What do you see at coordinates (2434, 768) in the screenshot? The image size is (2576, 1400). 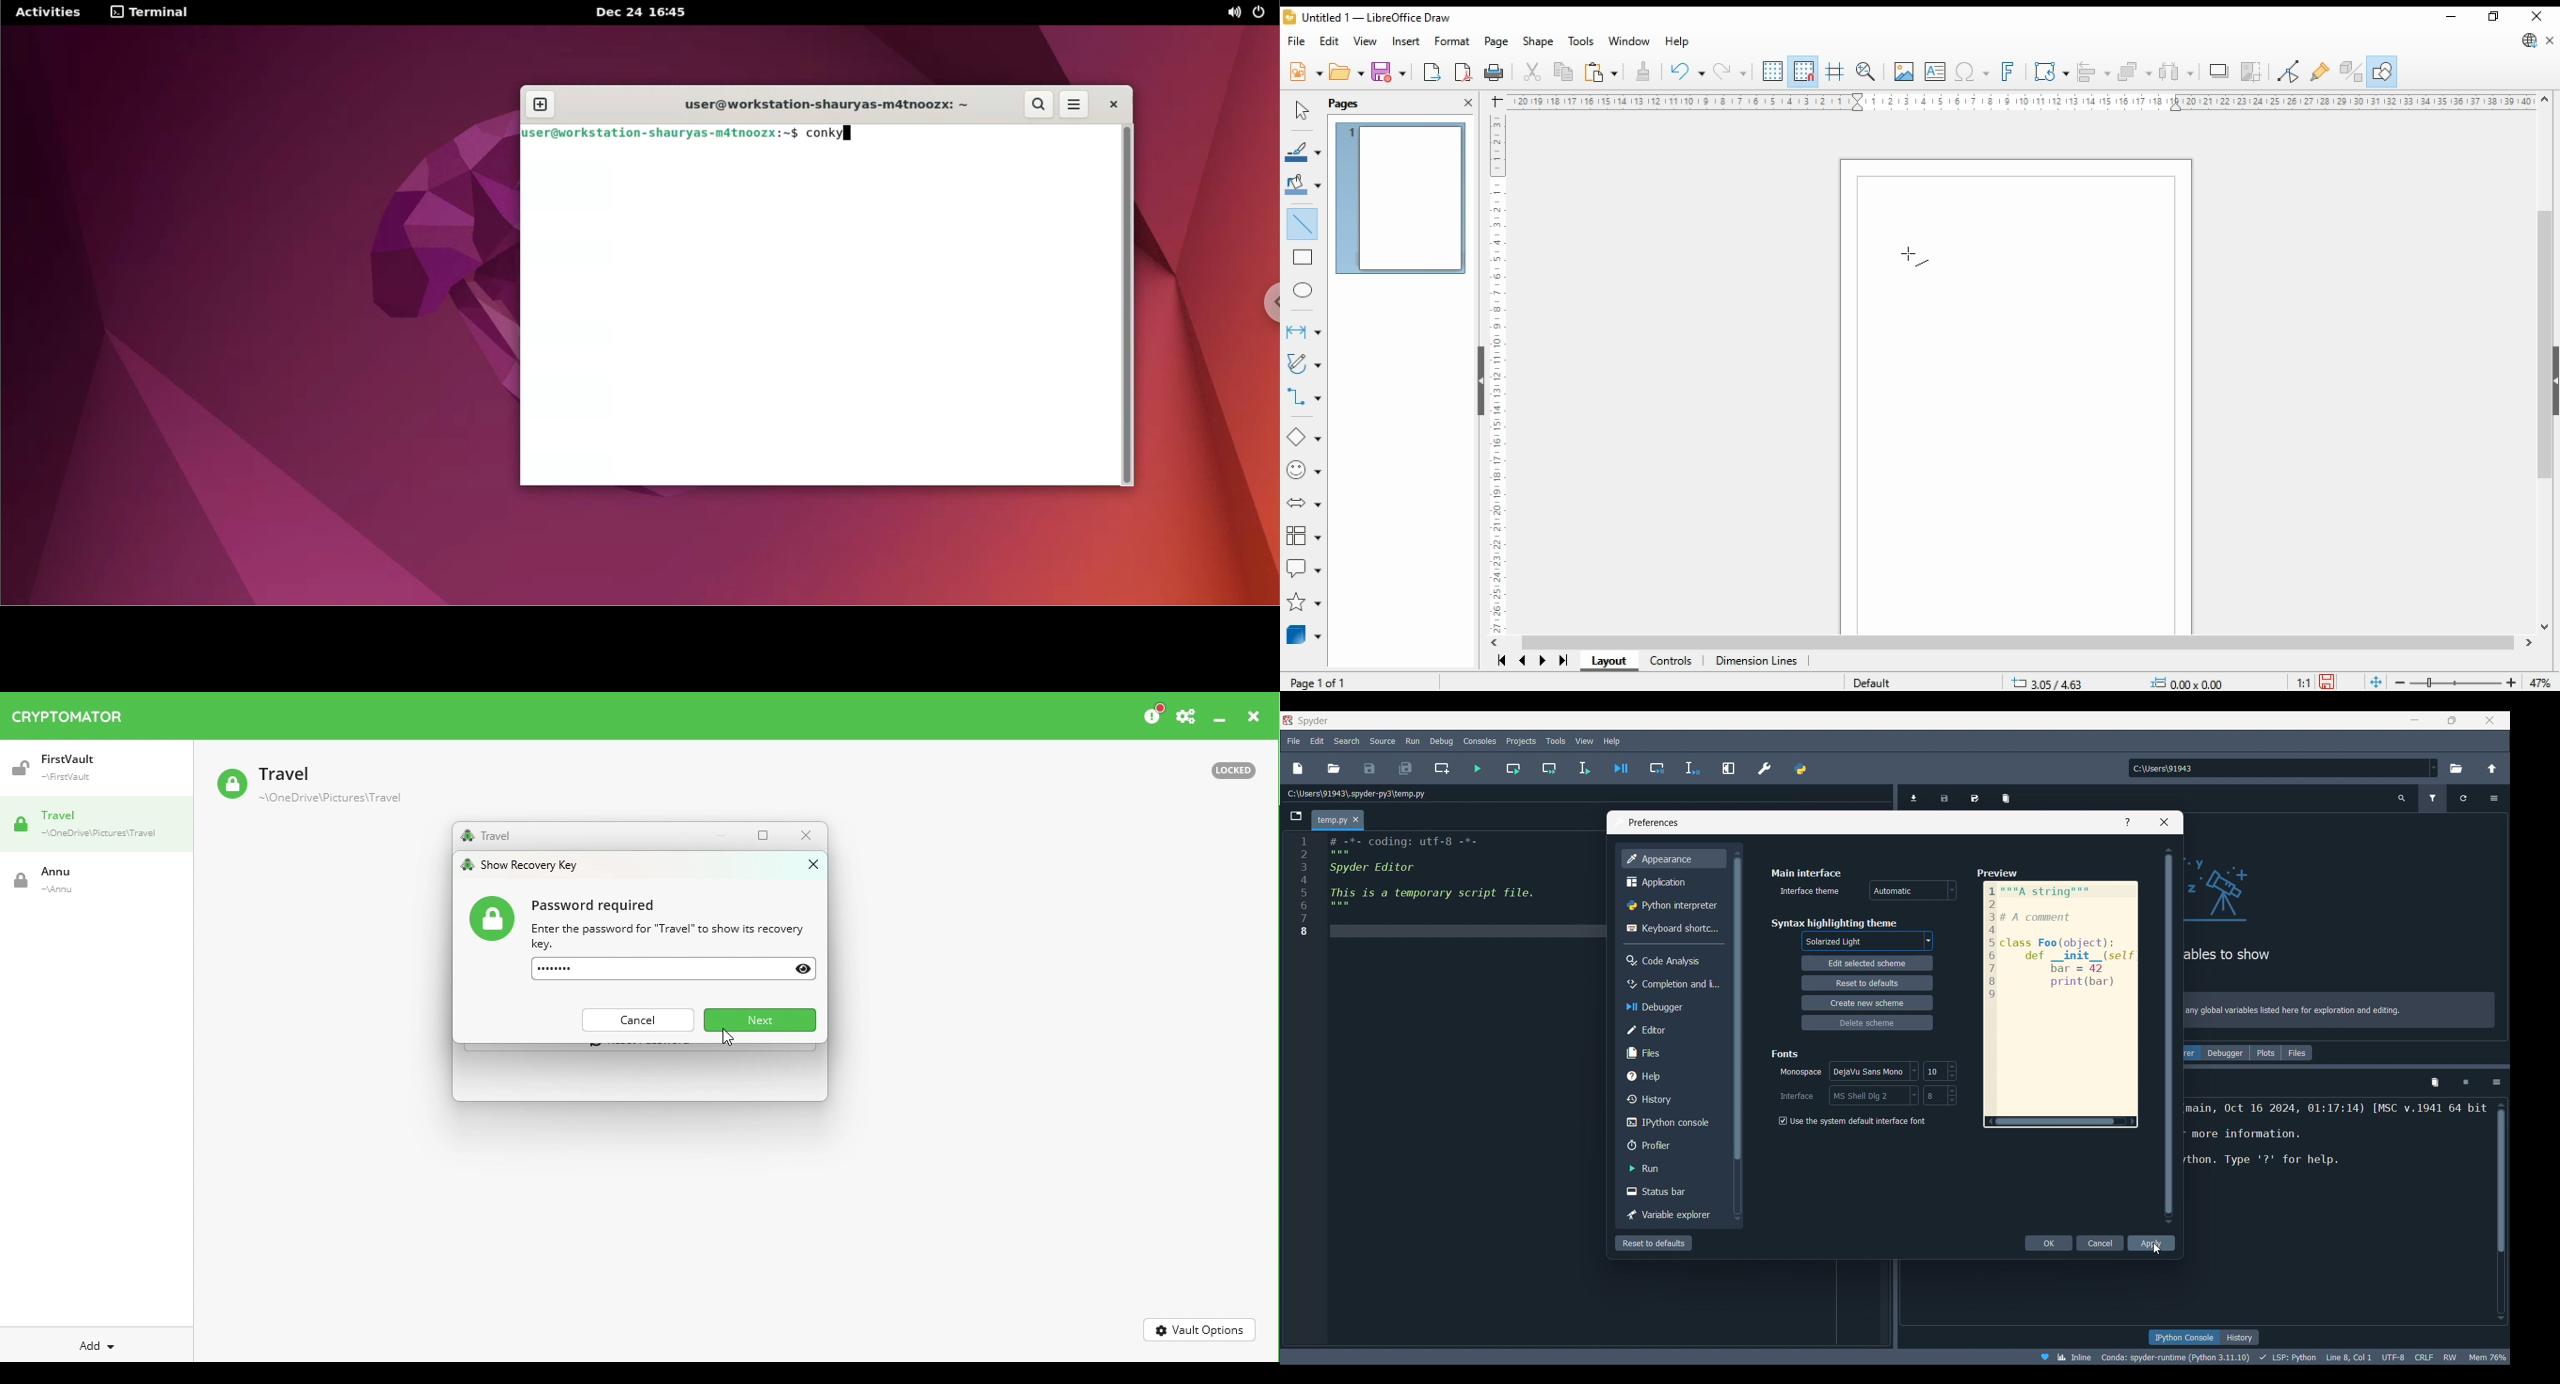 I see `Folder location options ` at bounding box center [2434, 768].